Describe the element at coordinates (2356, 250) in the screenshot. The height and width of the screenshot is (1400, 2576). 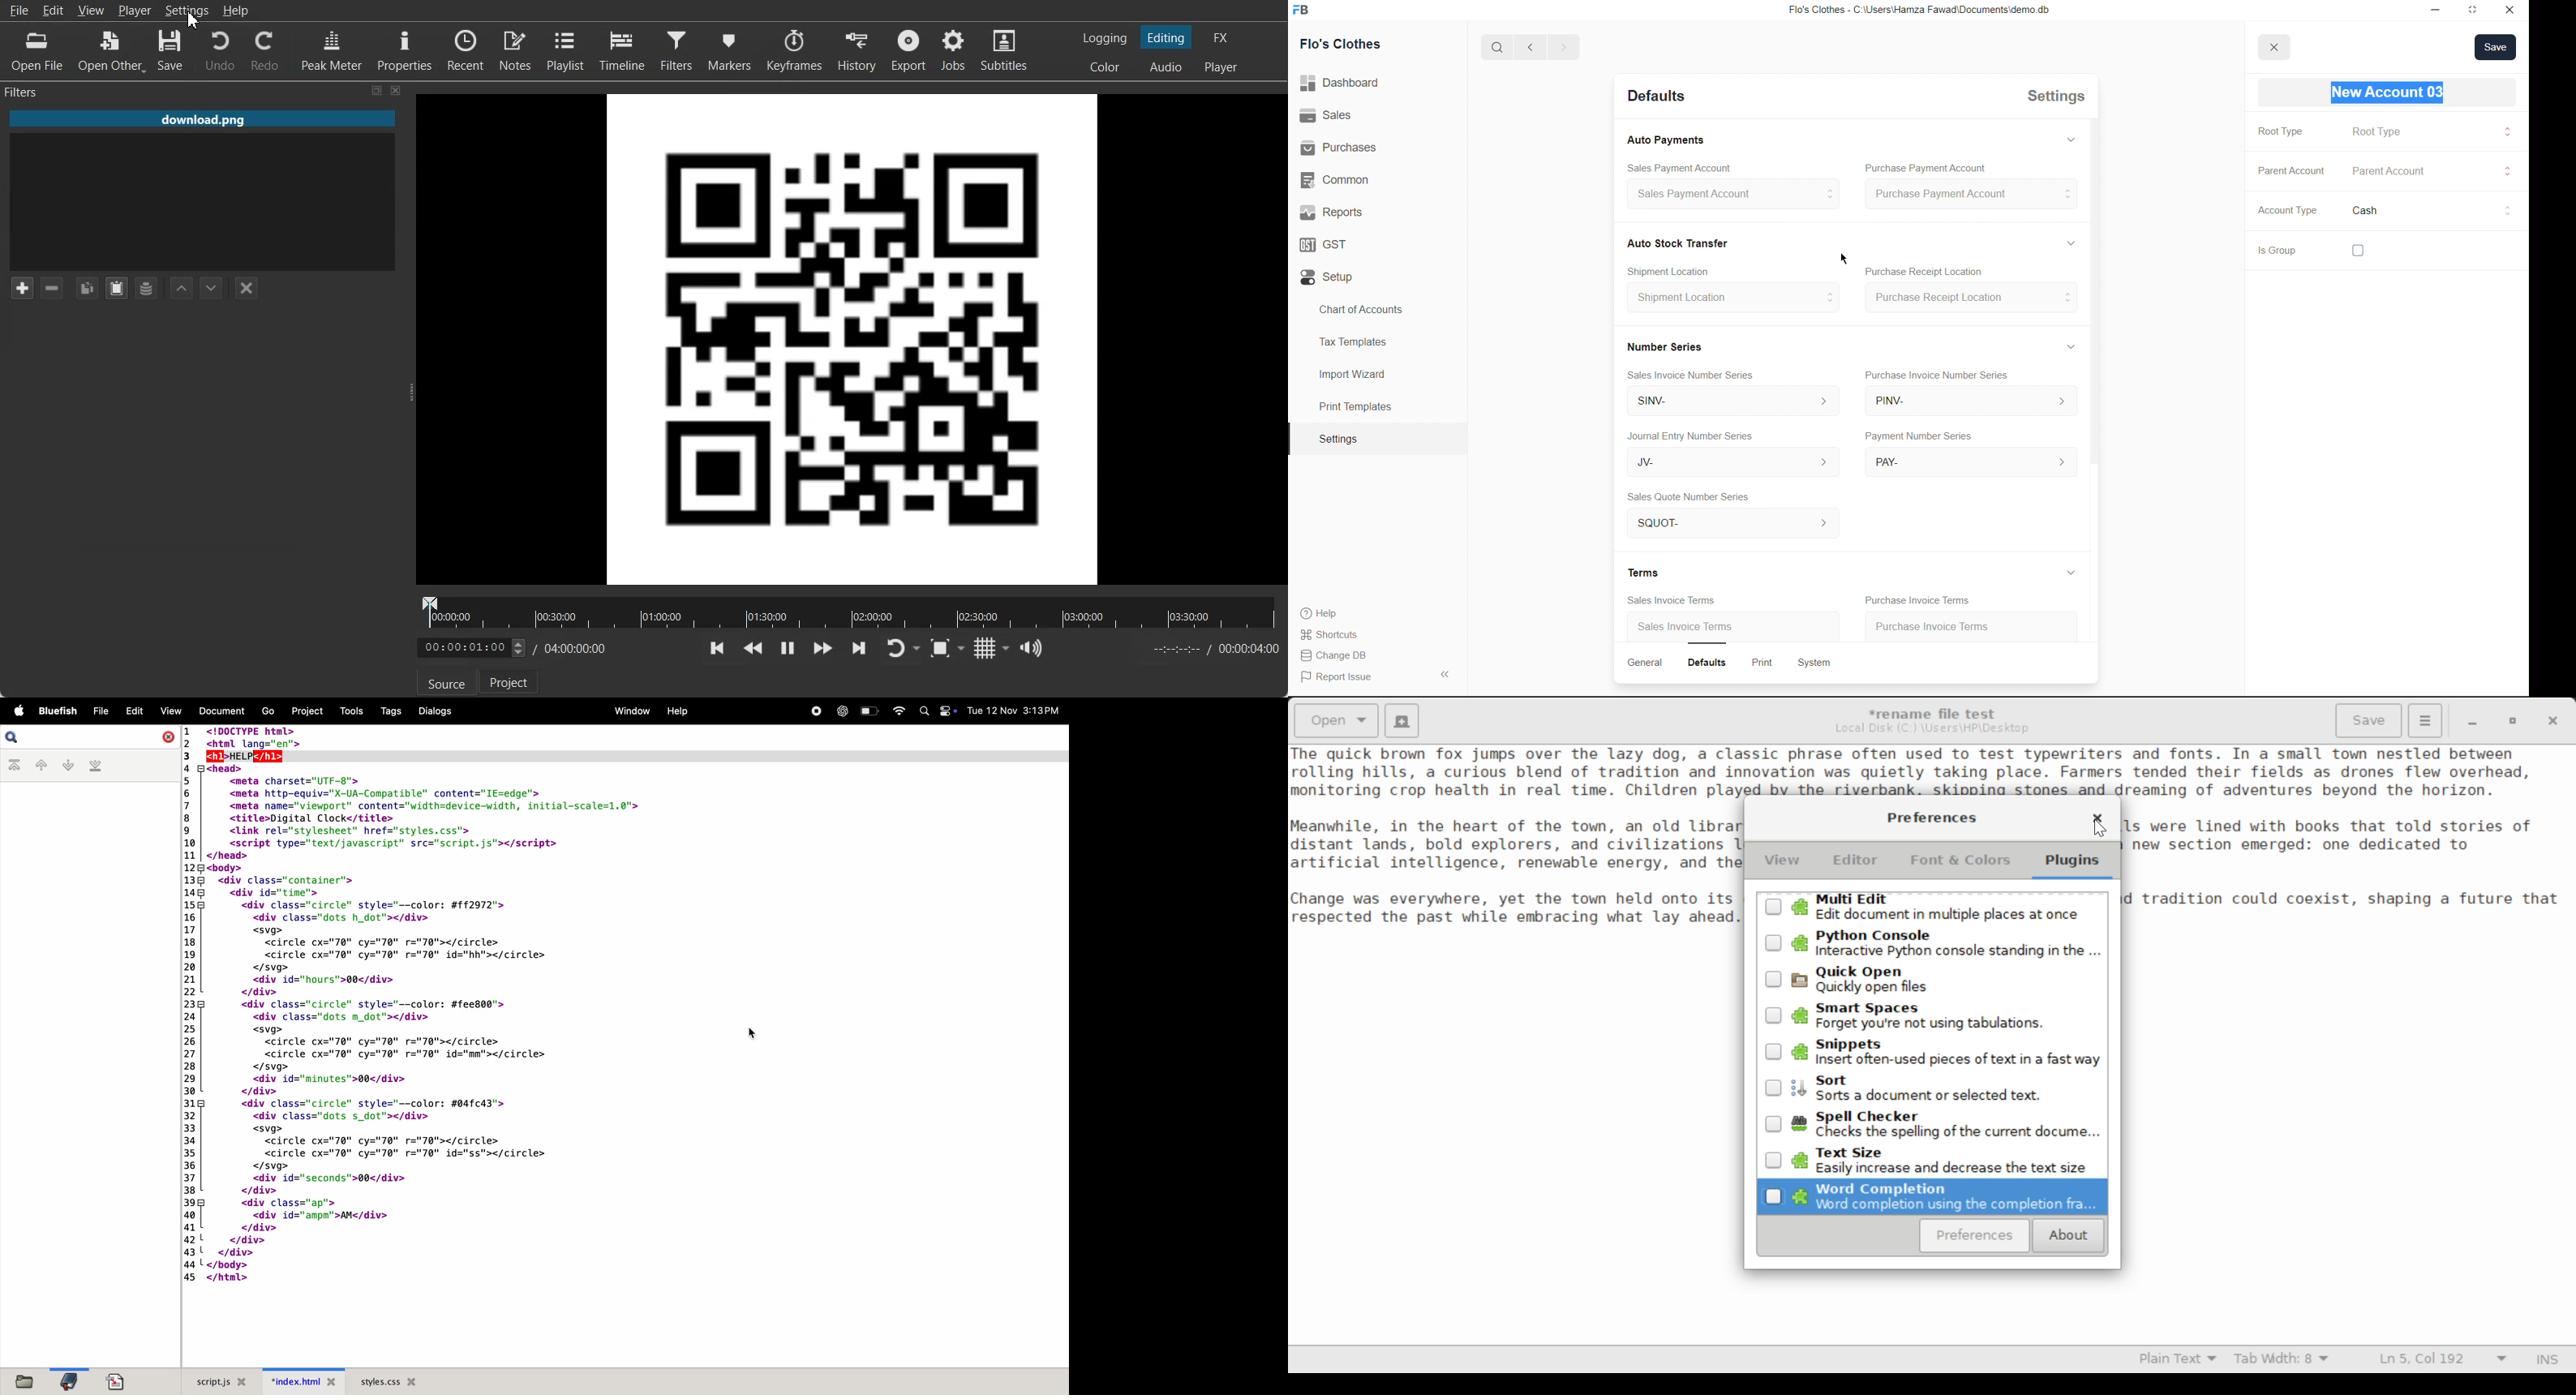
I see `checkbox` at that location.